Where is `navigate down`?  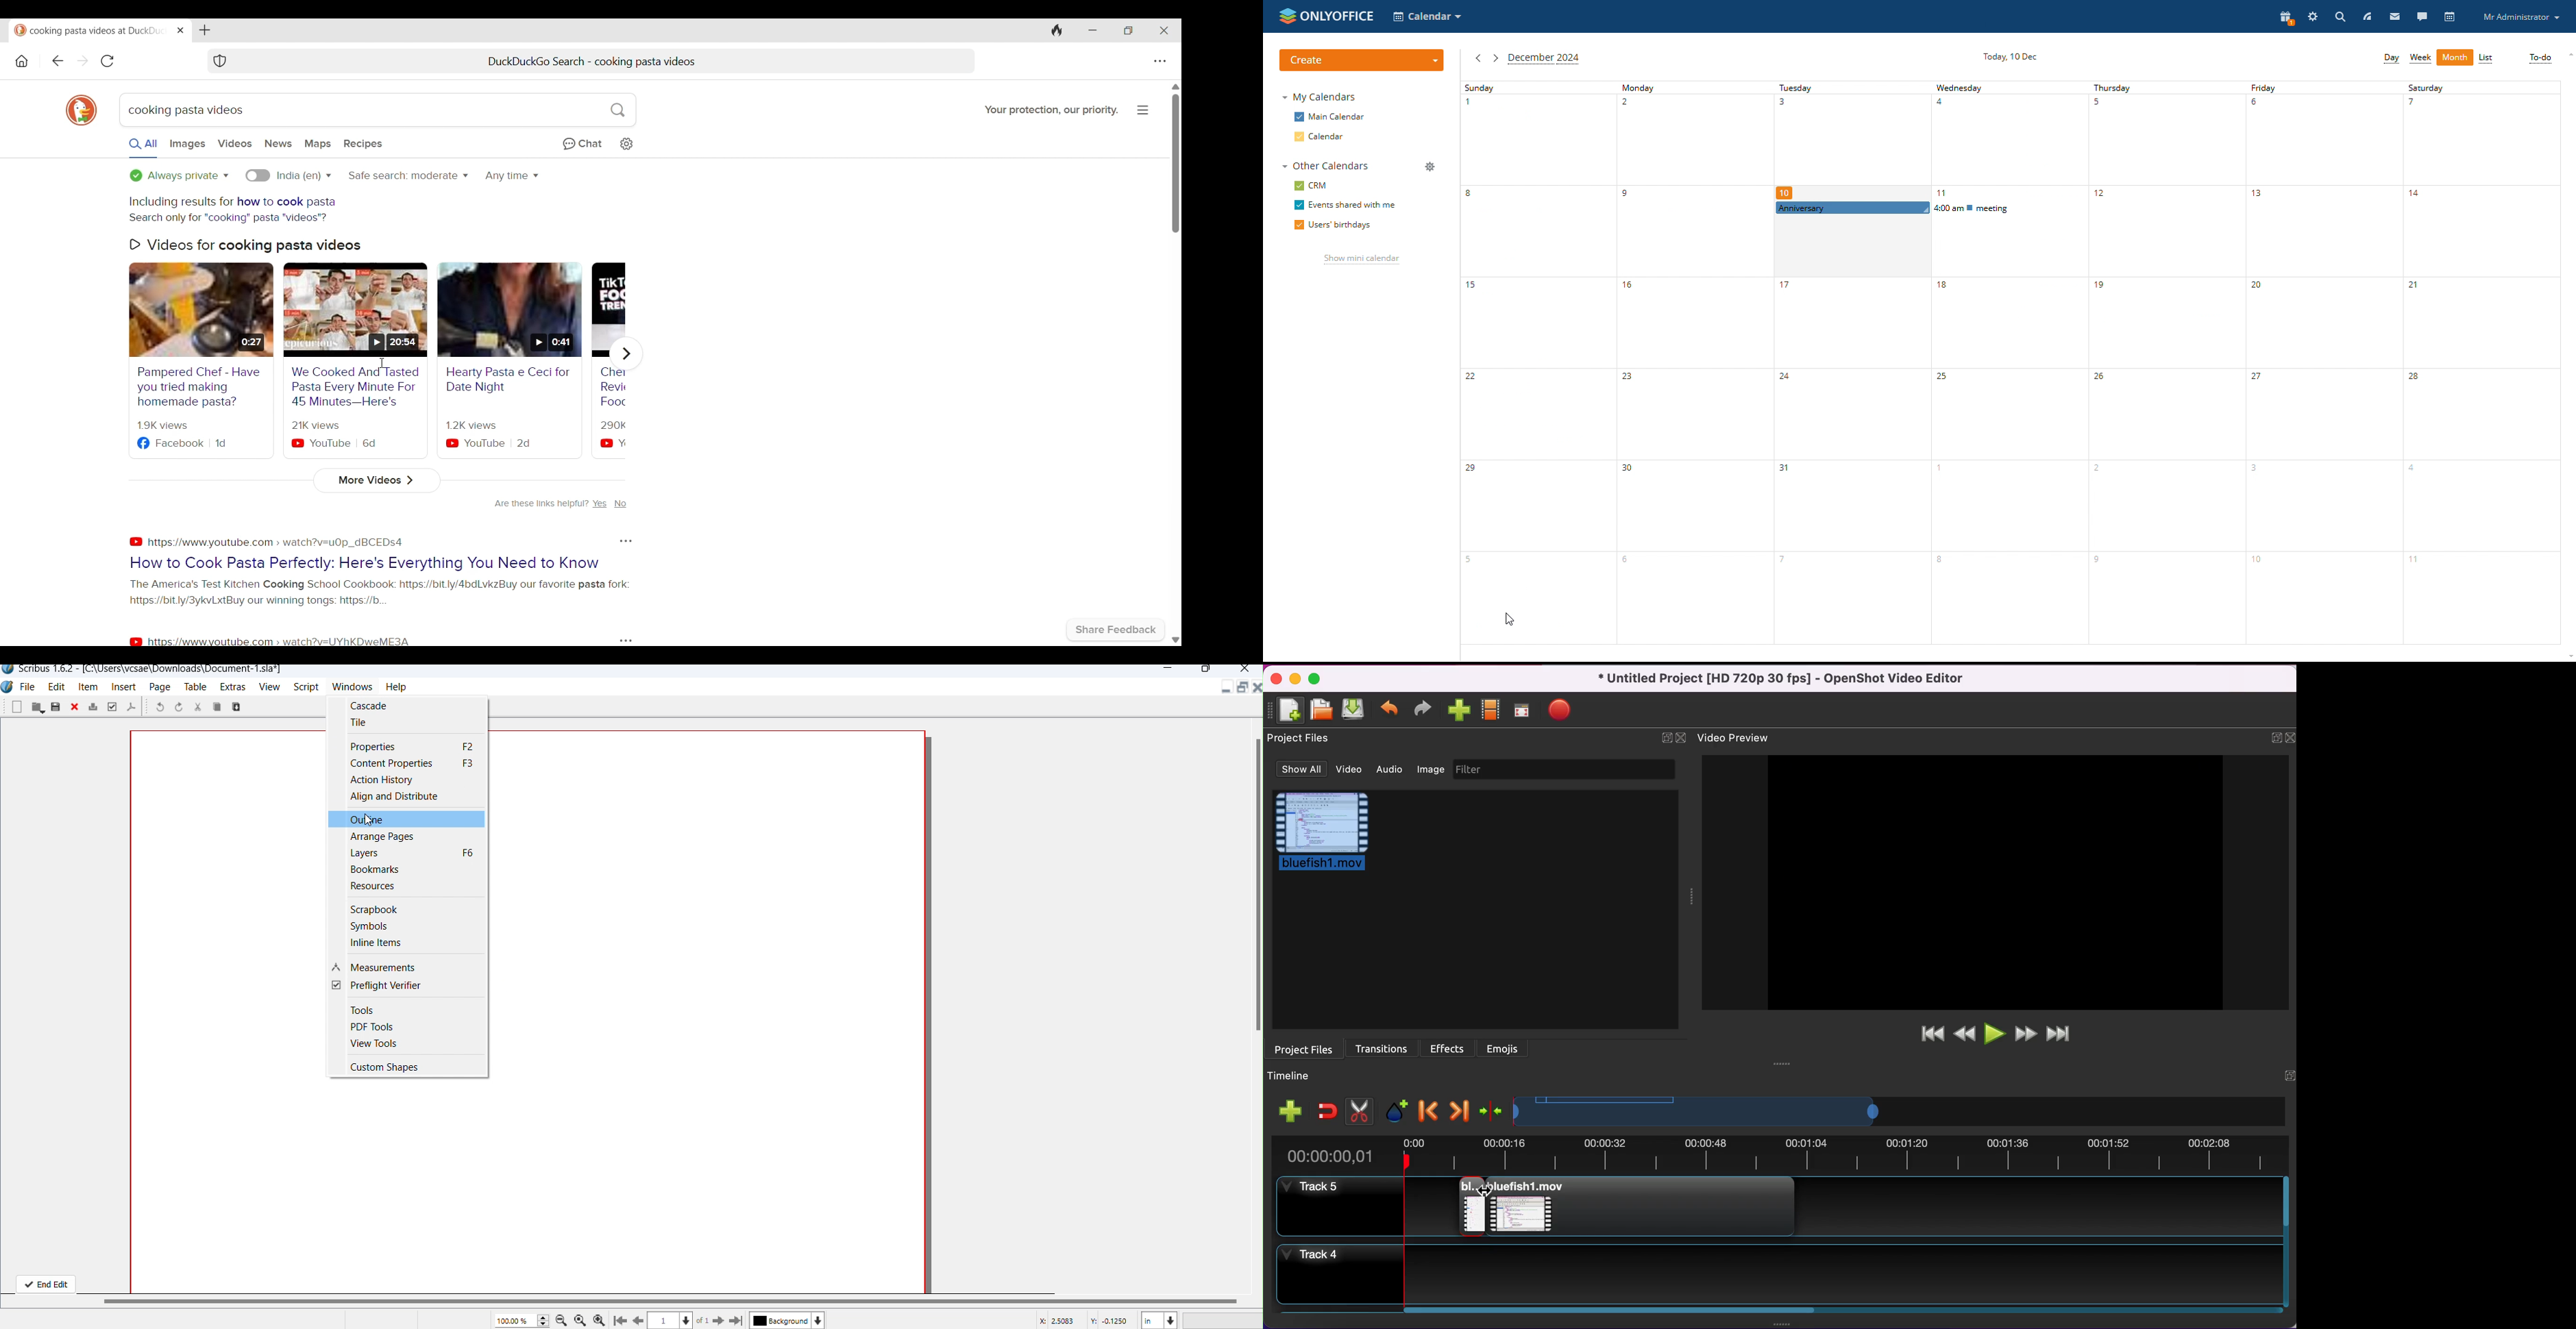 navigate down is located at coordinates (688, 1318).